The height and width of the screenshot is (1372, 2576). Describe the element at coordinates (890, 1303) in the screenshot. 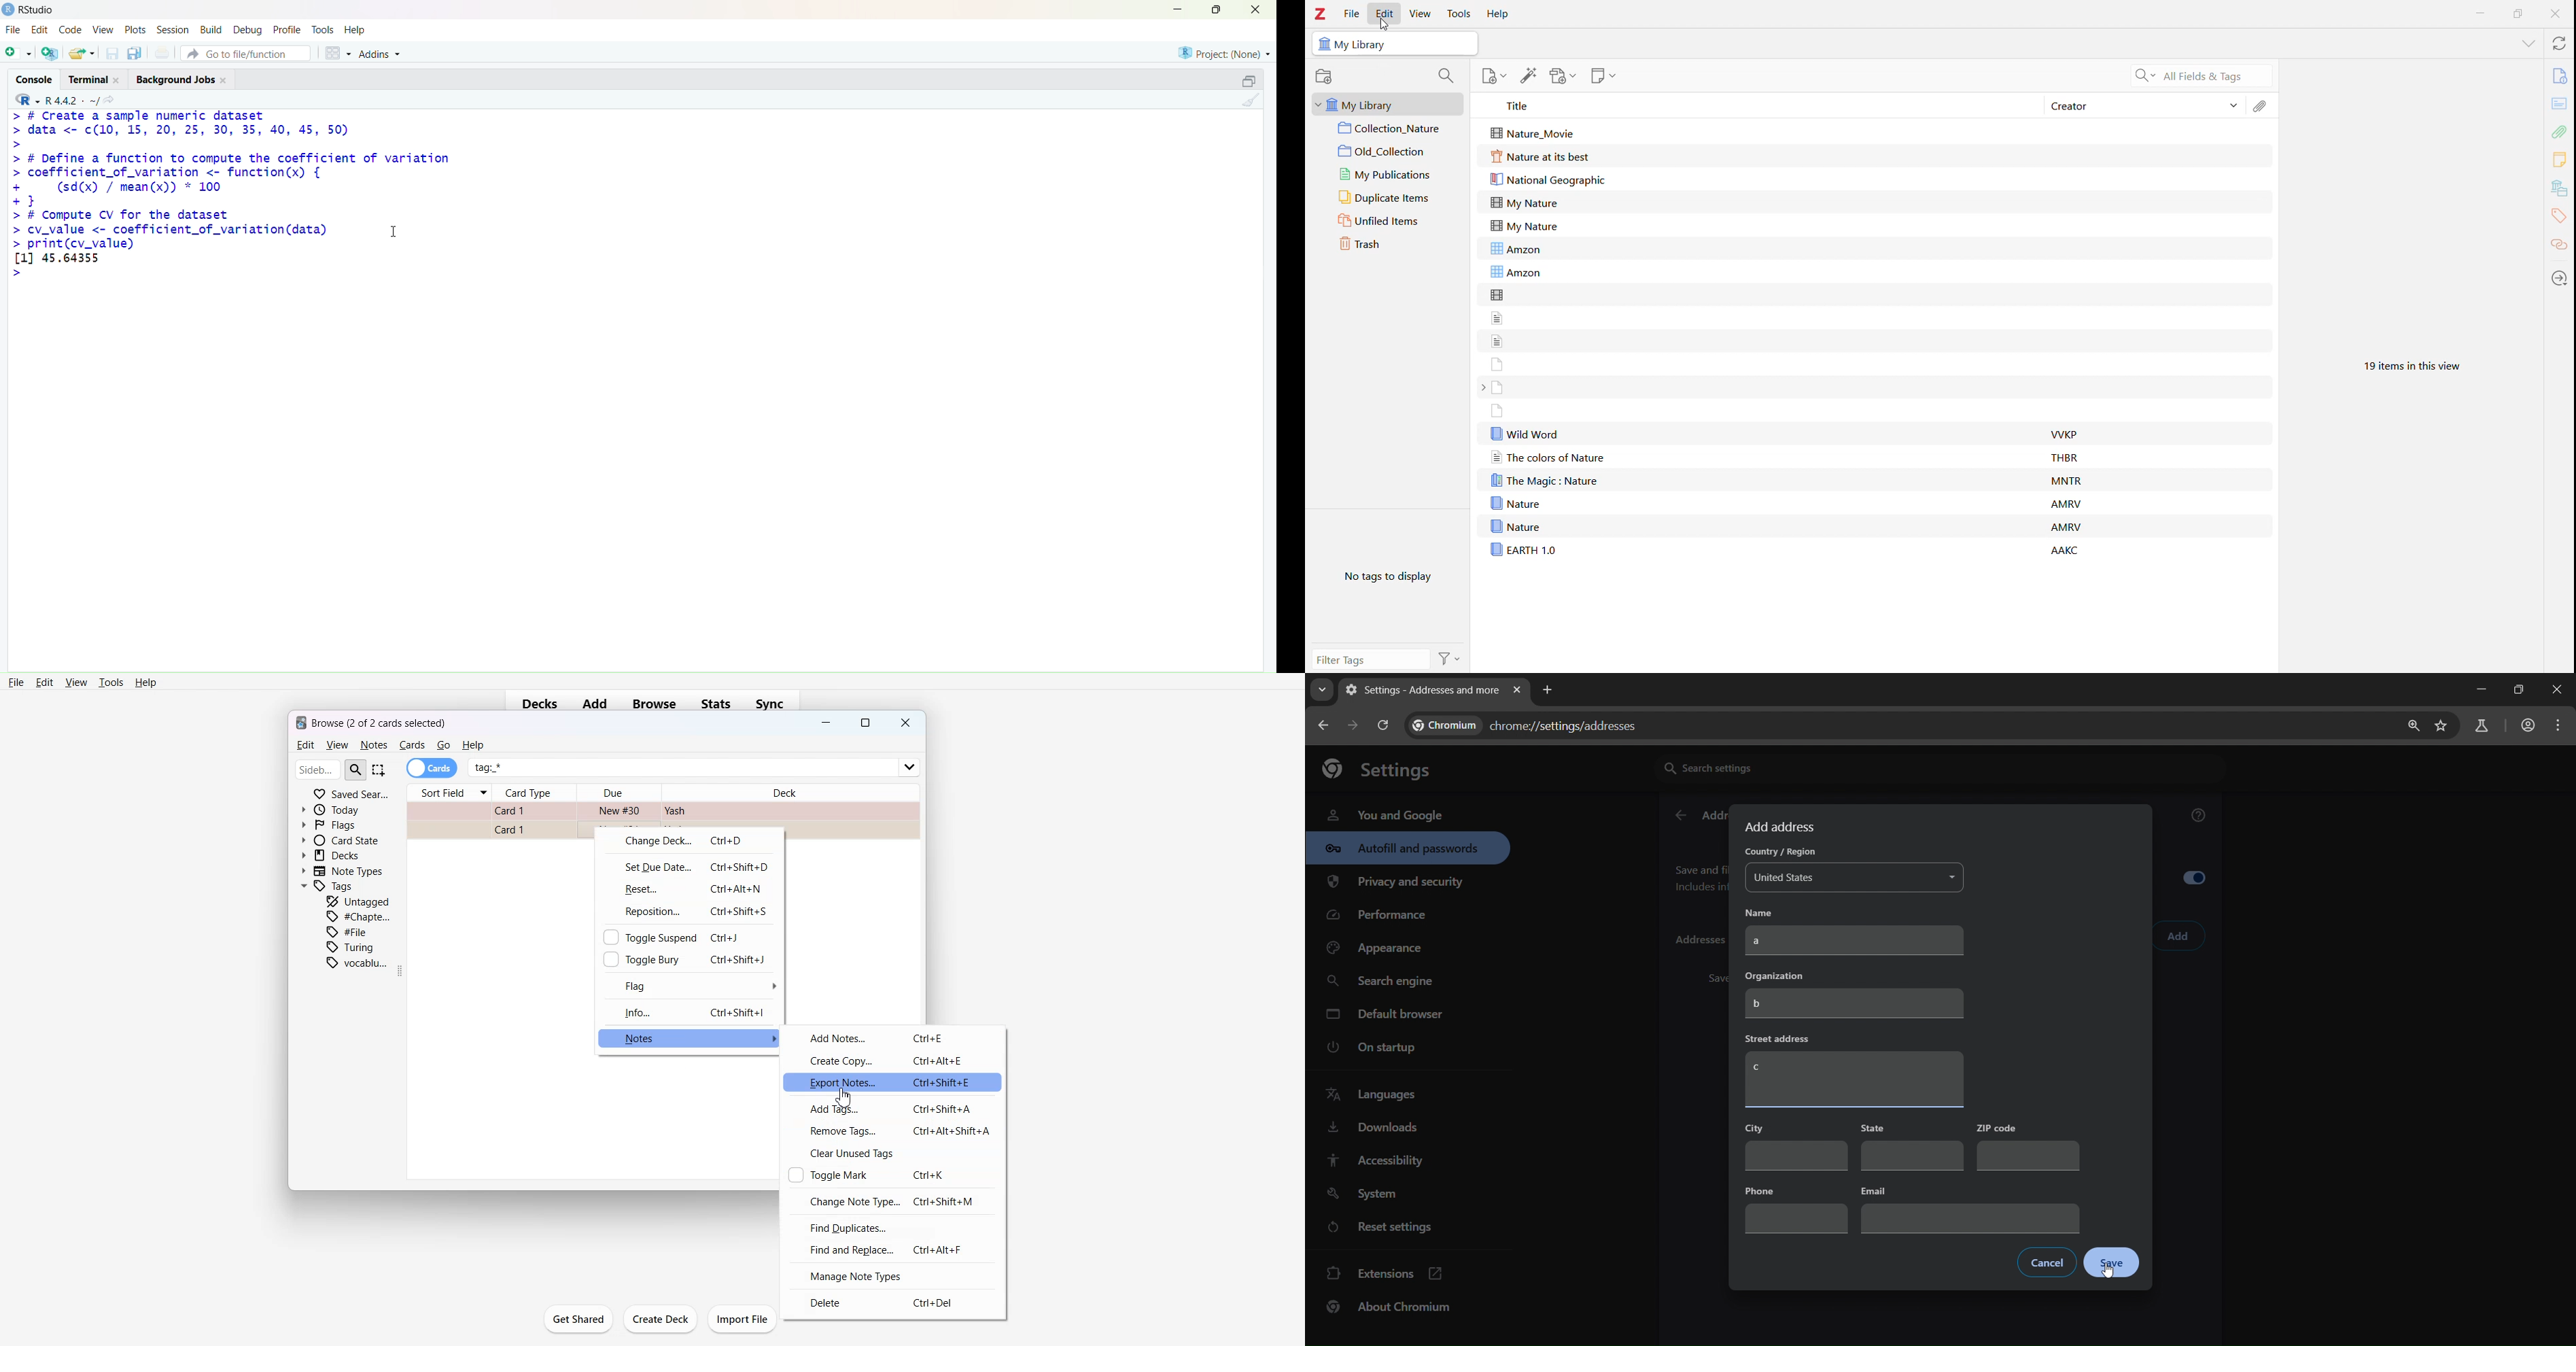

I see `Delete` at that location.